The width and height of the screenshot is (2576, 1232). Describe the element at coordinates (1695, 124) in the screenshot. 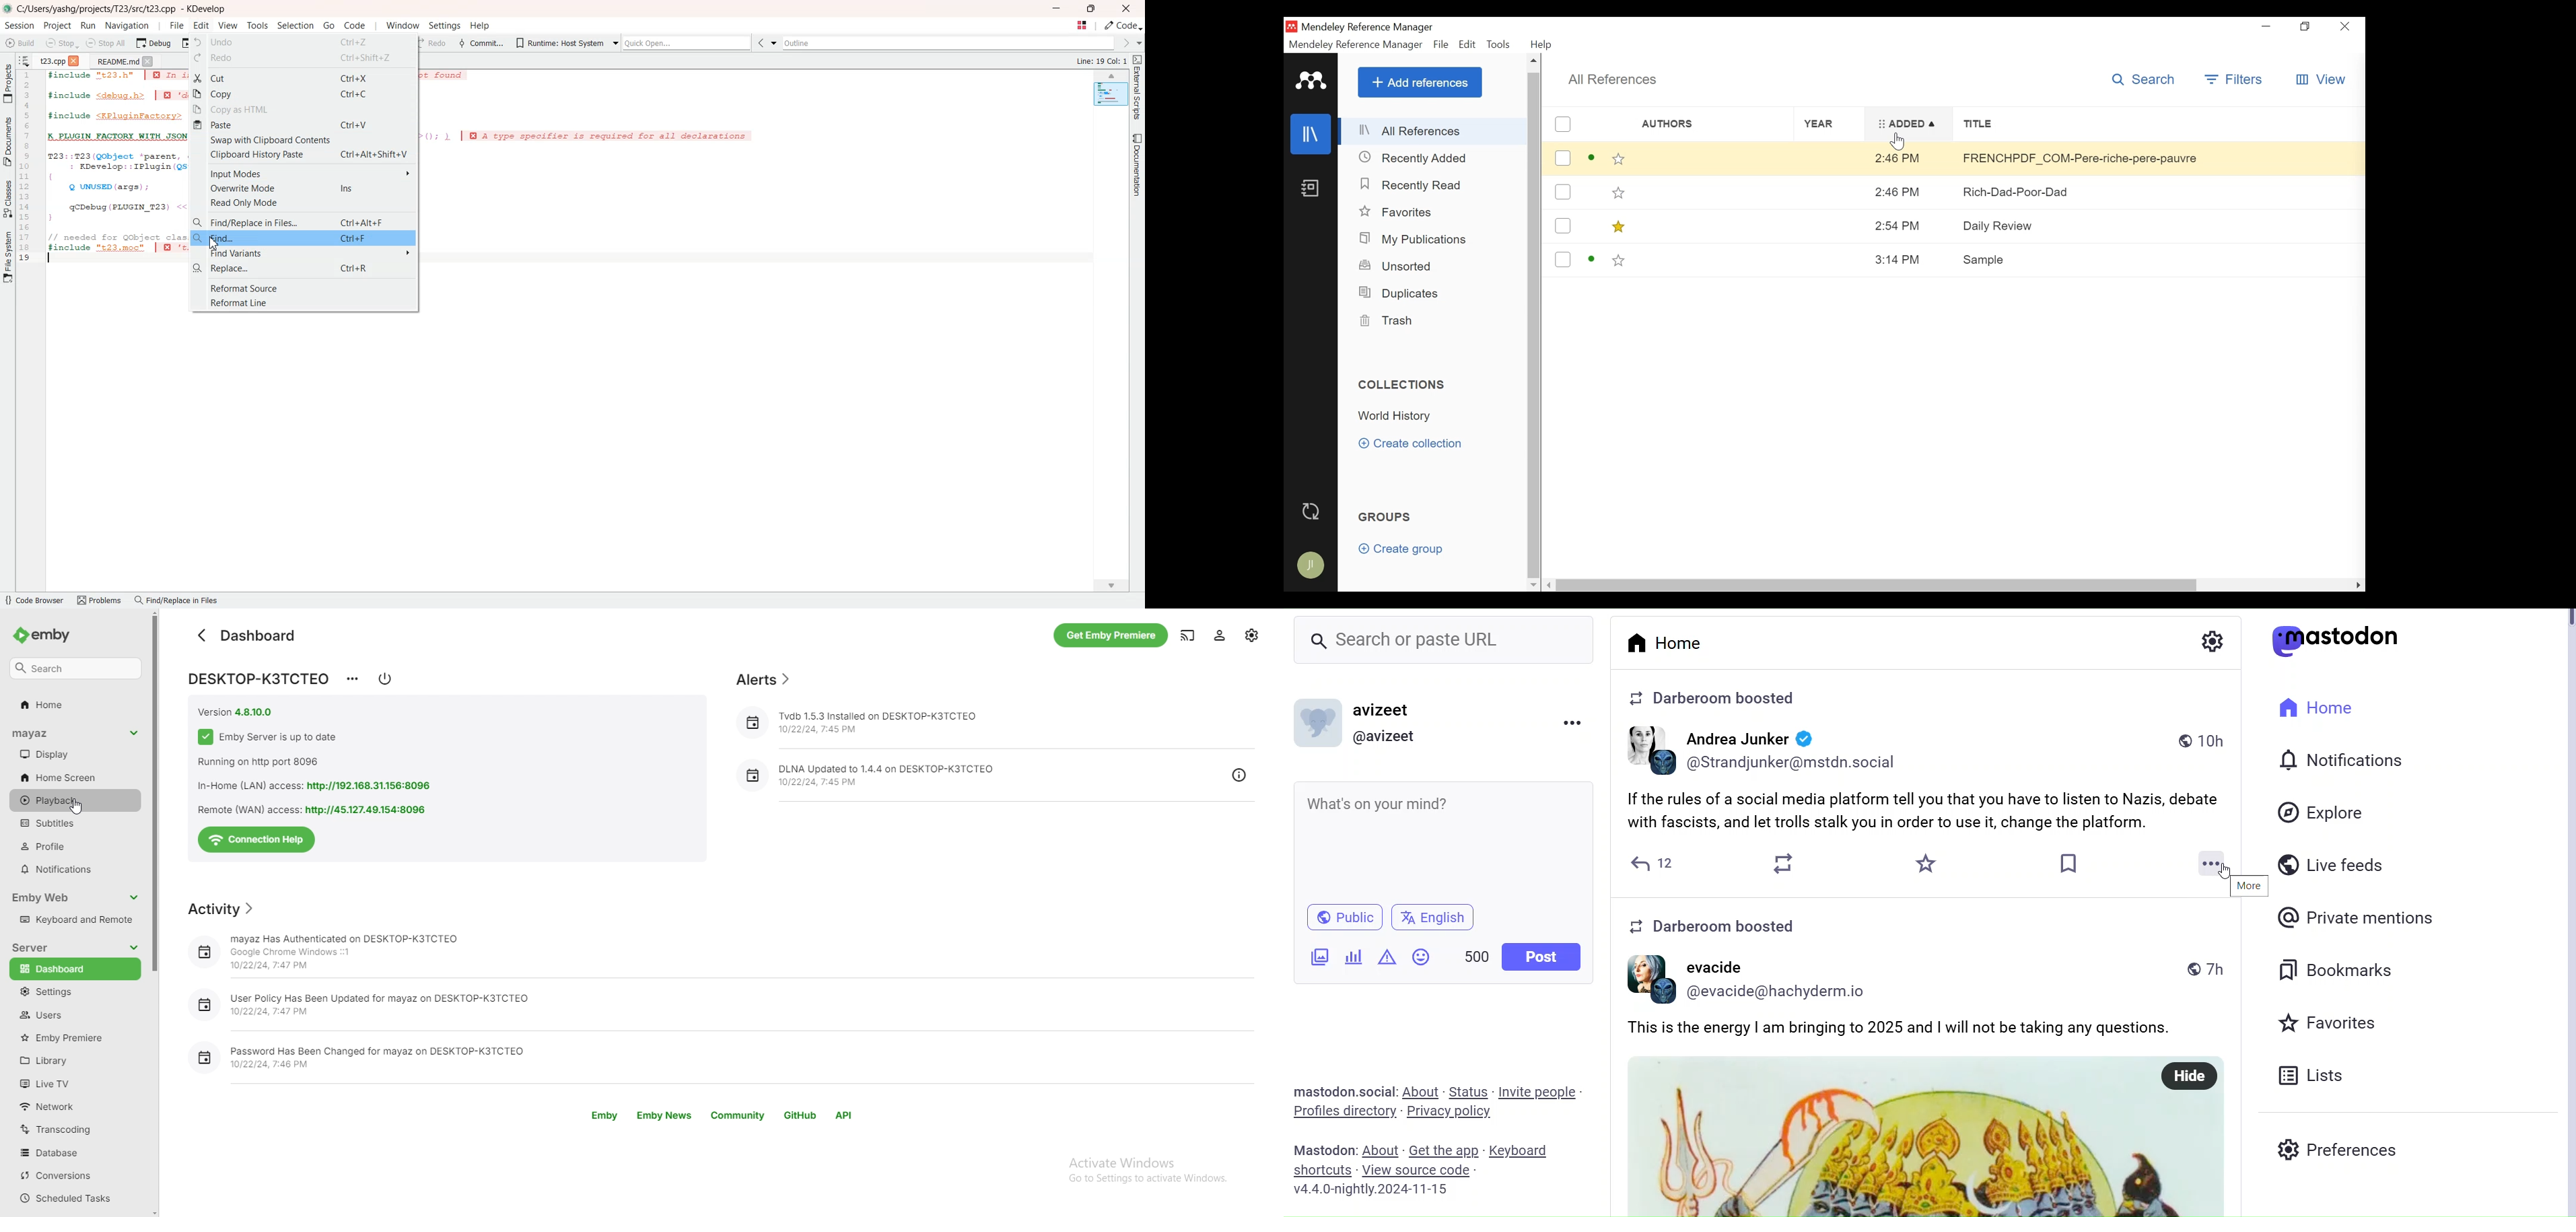

I see `Author` at that location.